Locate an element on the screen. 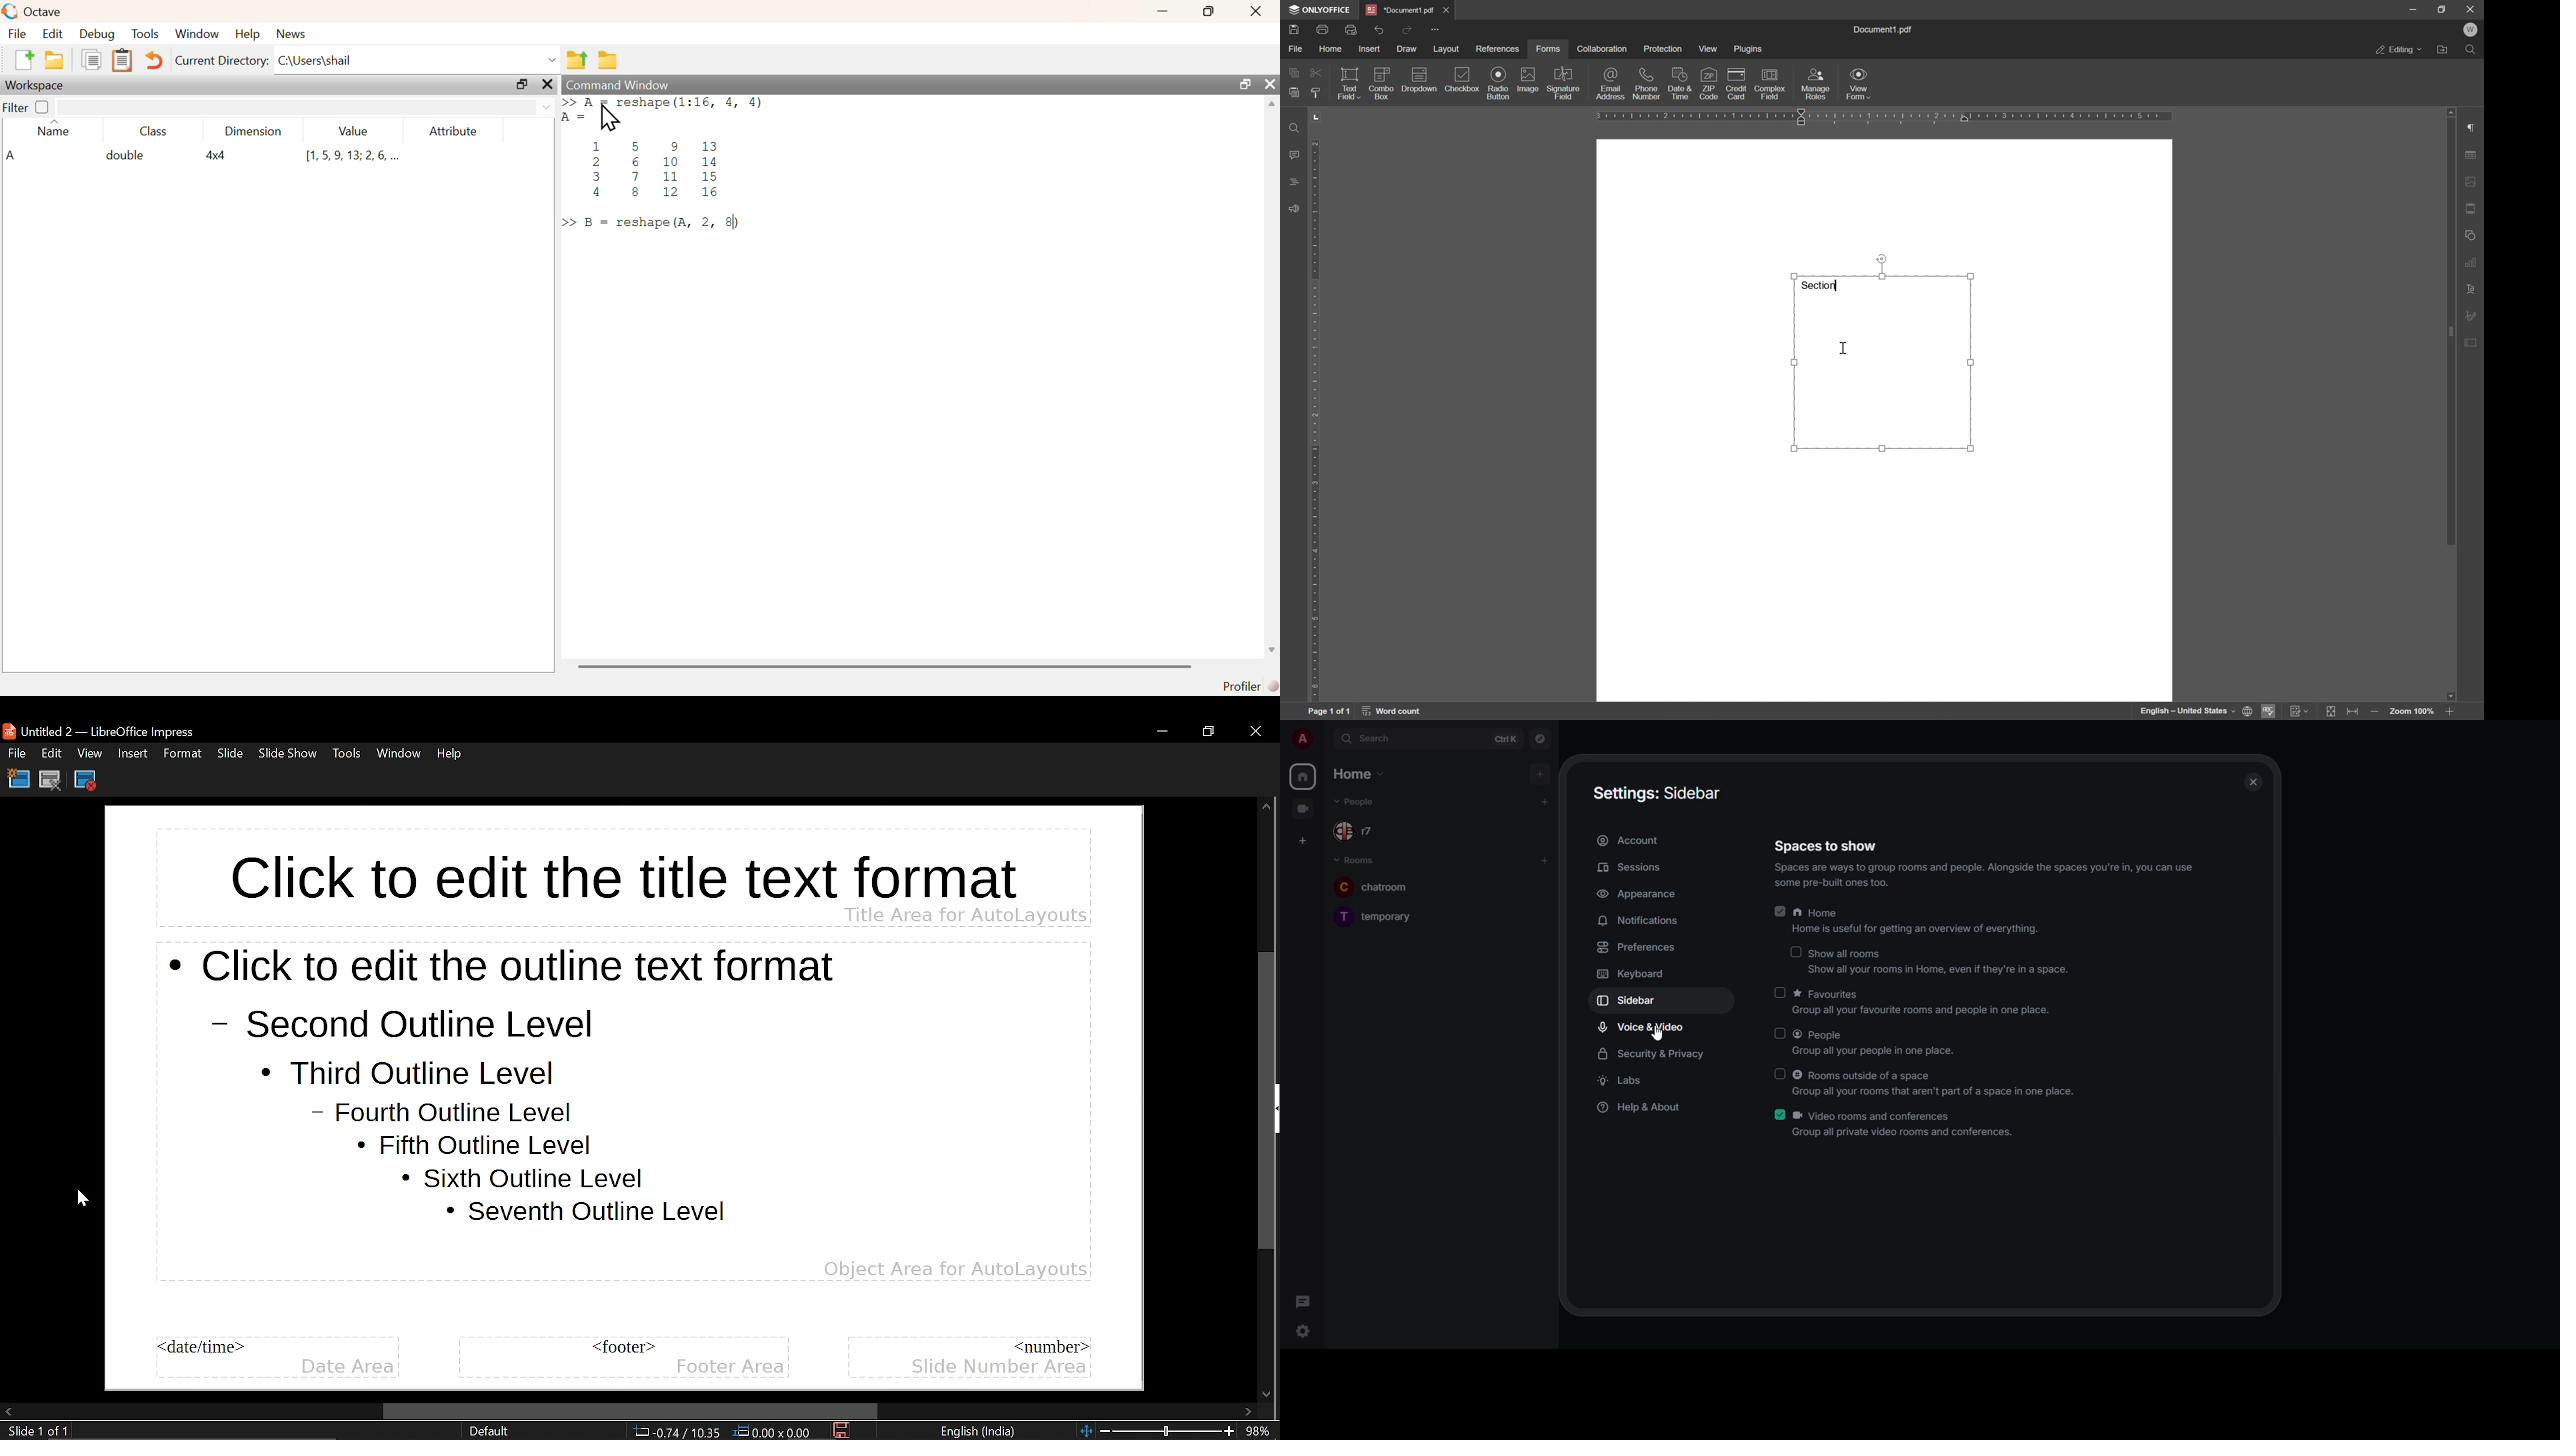 The image size is (2576, 1456). navigator is located at coordinates (1541, 738).